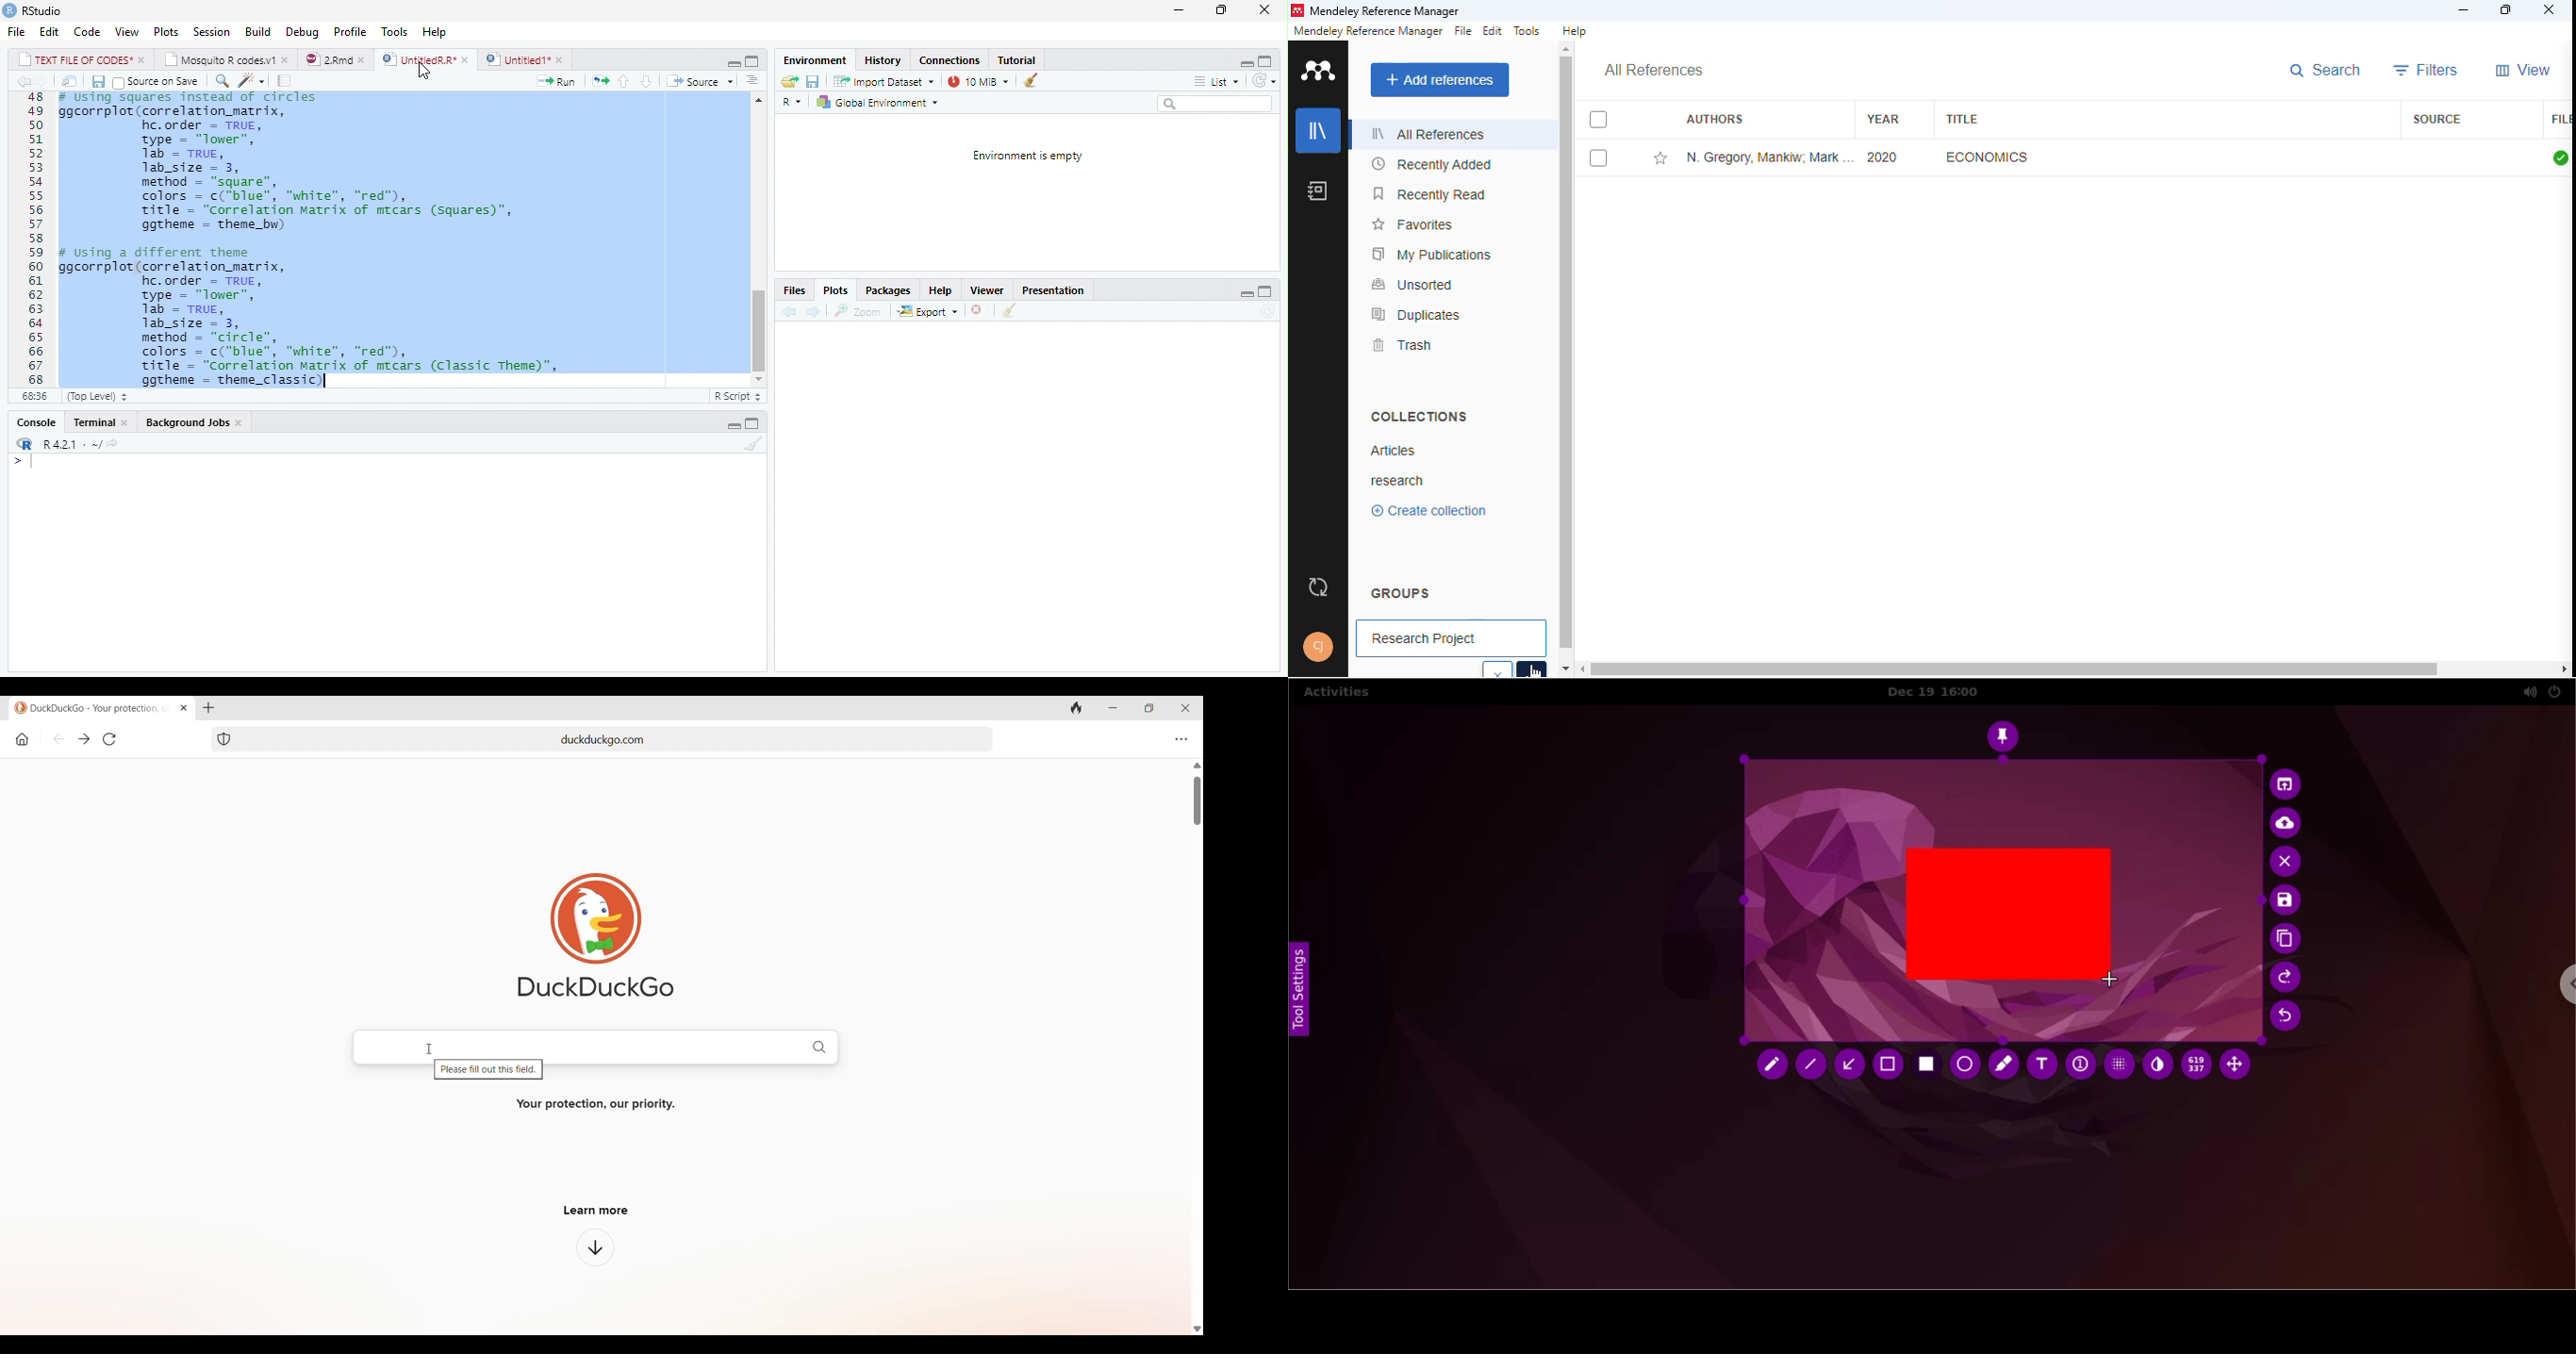 The height and width of the screenshot is (1372, 2576). Describe the element at coordinates (1428, 134) in the screenshot. I see `all references` at that location.